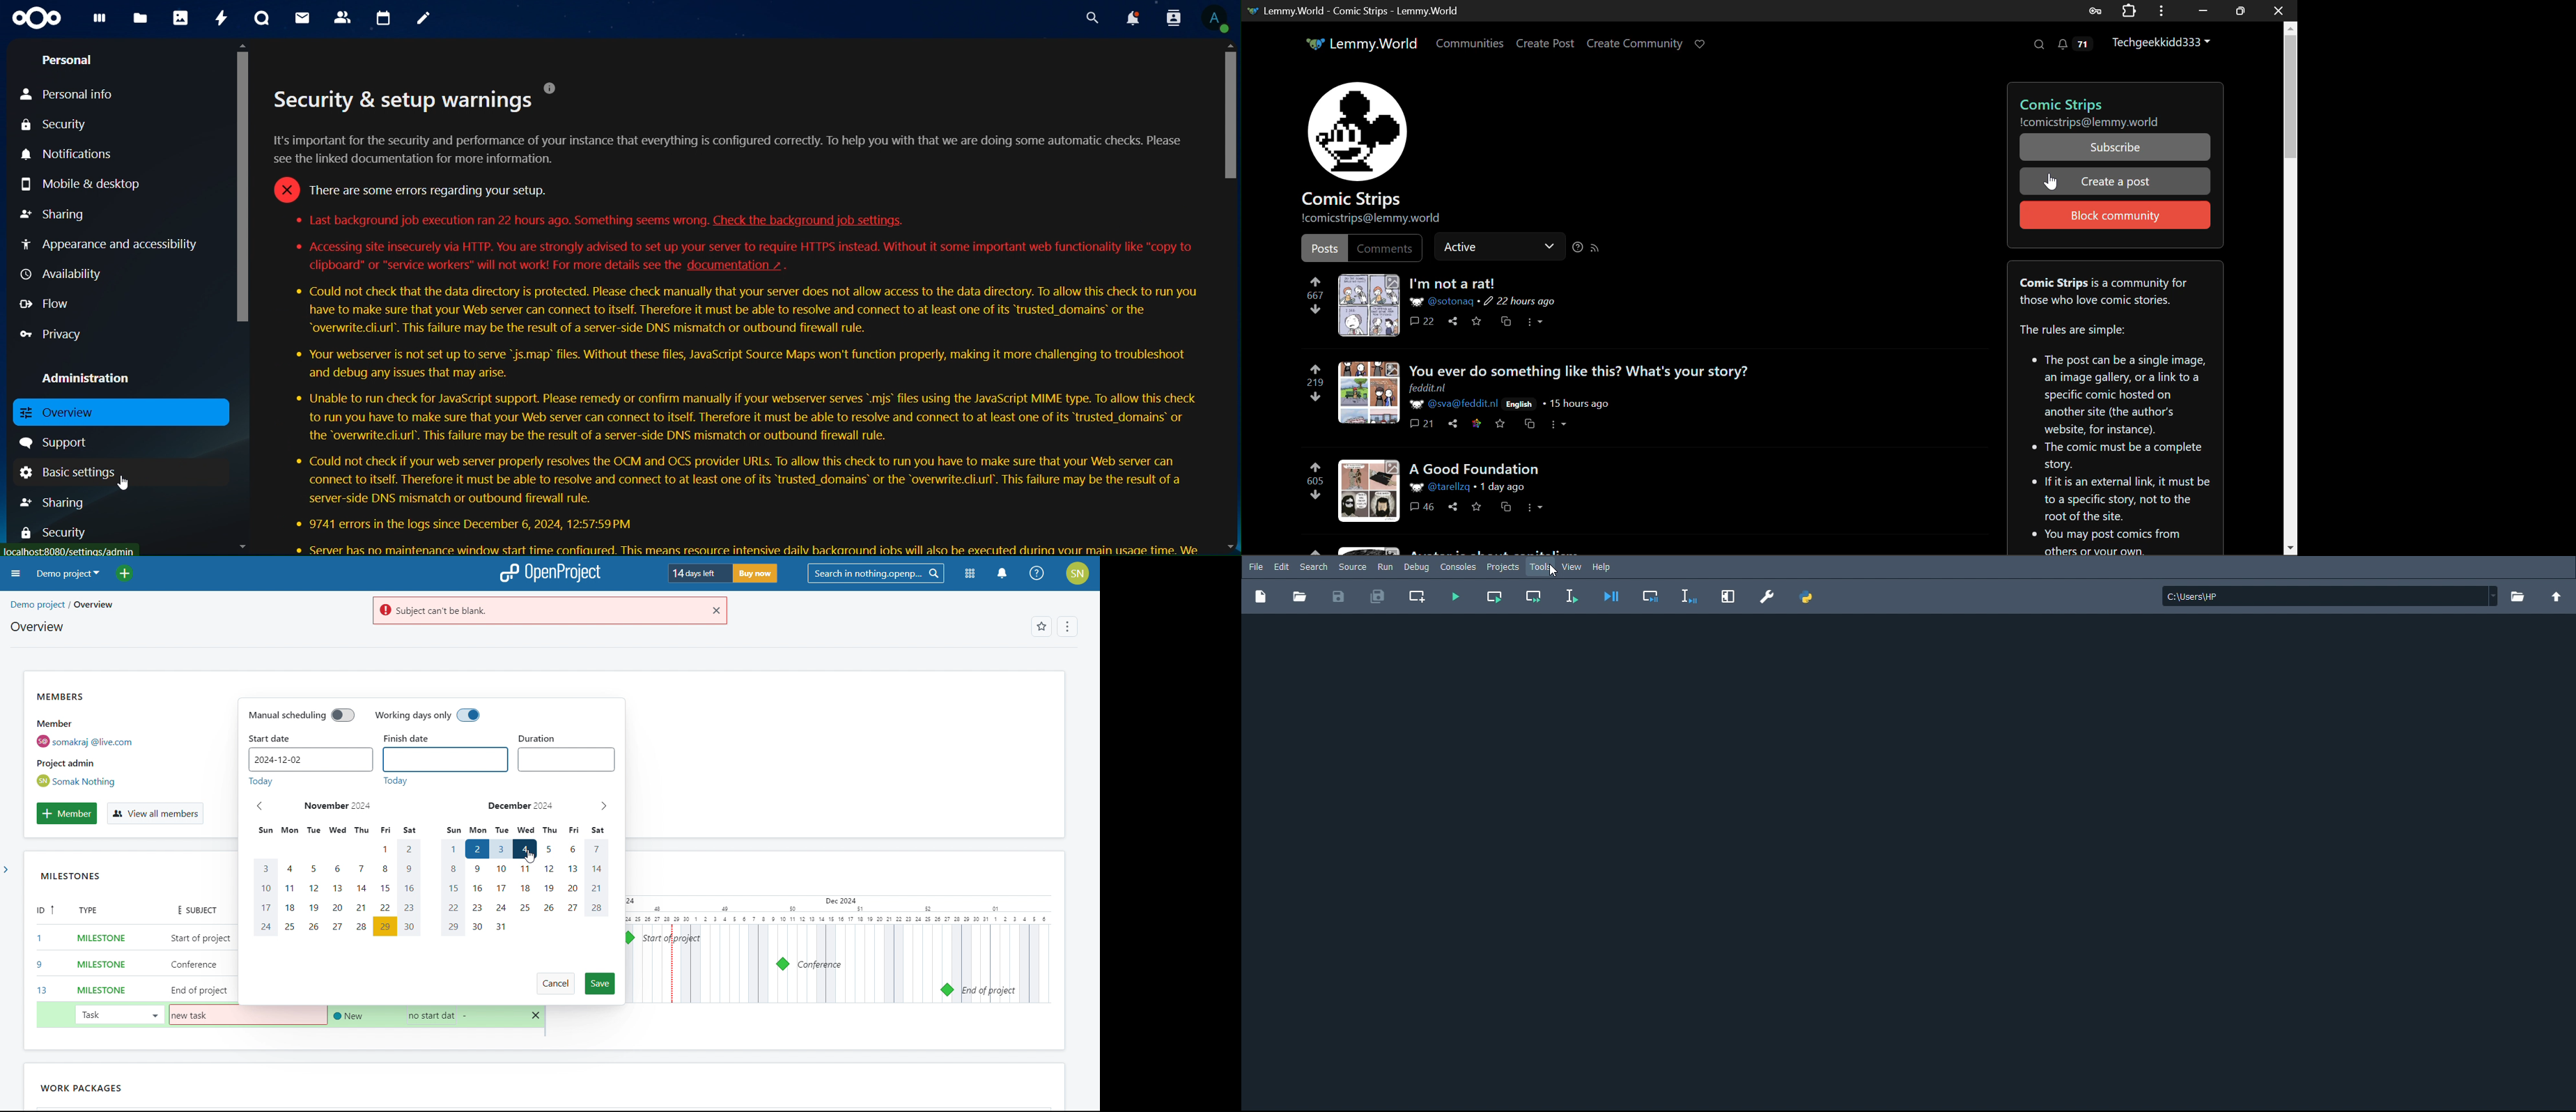 The image size is (2576, 1120). What do you see at coordinates (2331, 596) in the screenshot?
I see `File location` at bounding box center [2331, 596].